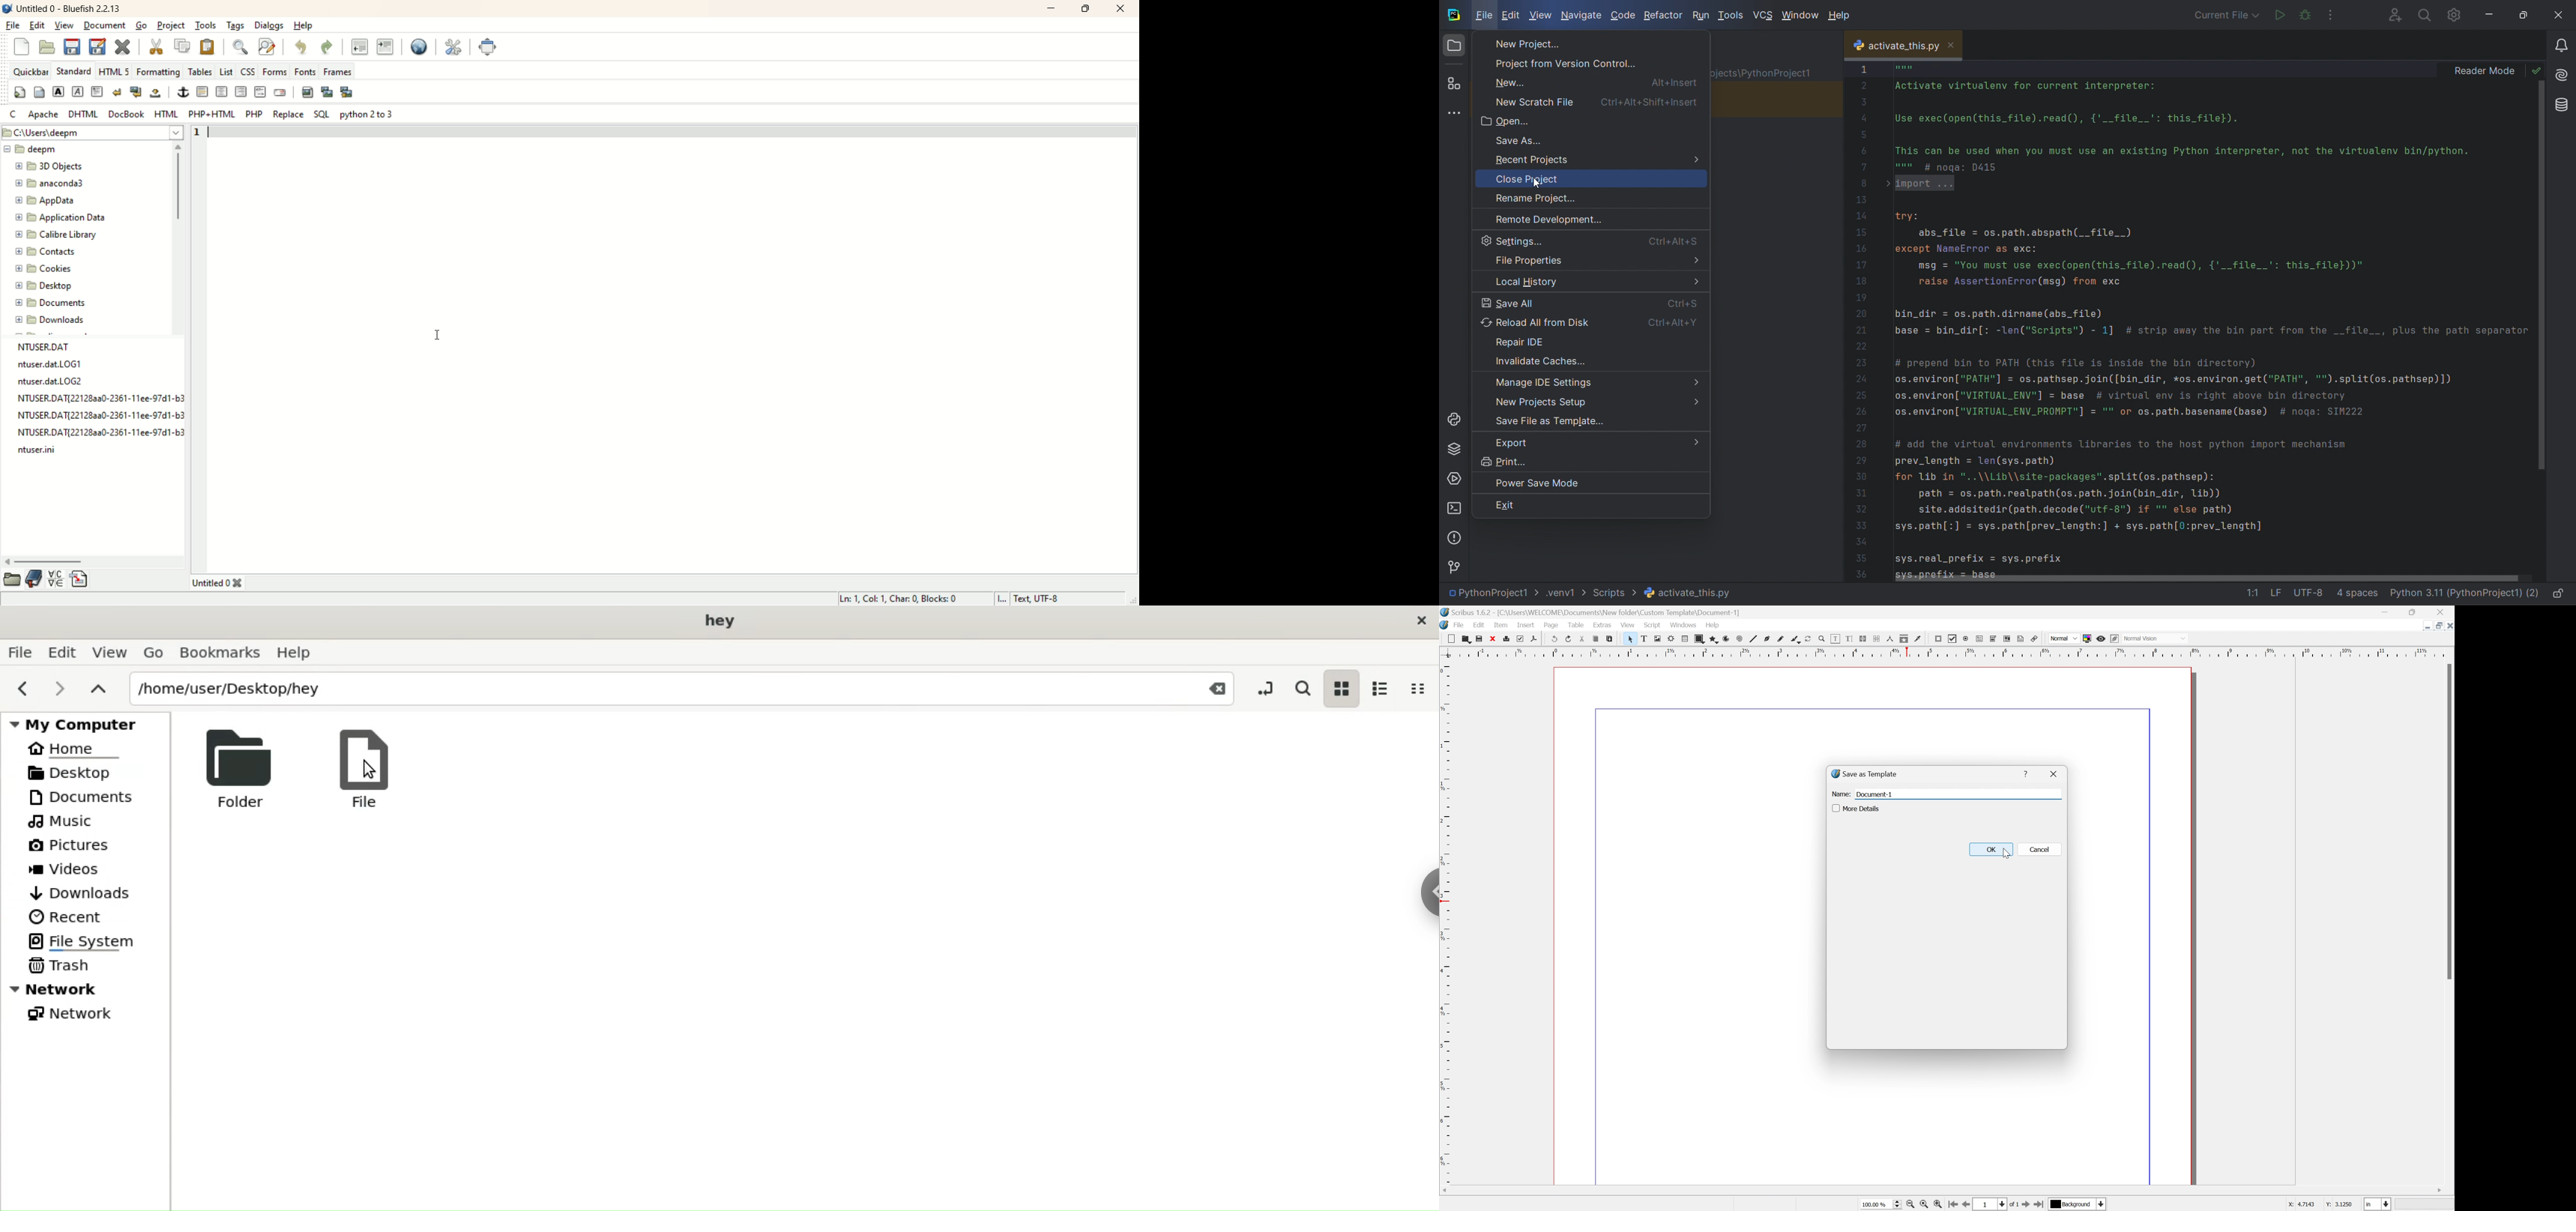 This screenshot has width=2576, height=1232. Describe the element at coordinates (1534, 639) in the screenshot. I see `save as pdf` at that location.